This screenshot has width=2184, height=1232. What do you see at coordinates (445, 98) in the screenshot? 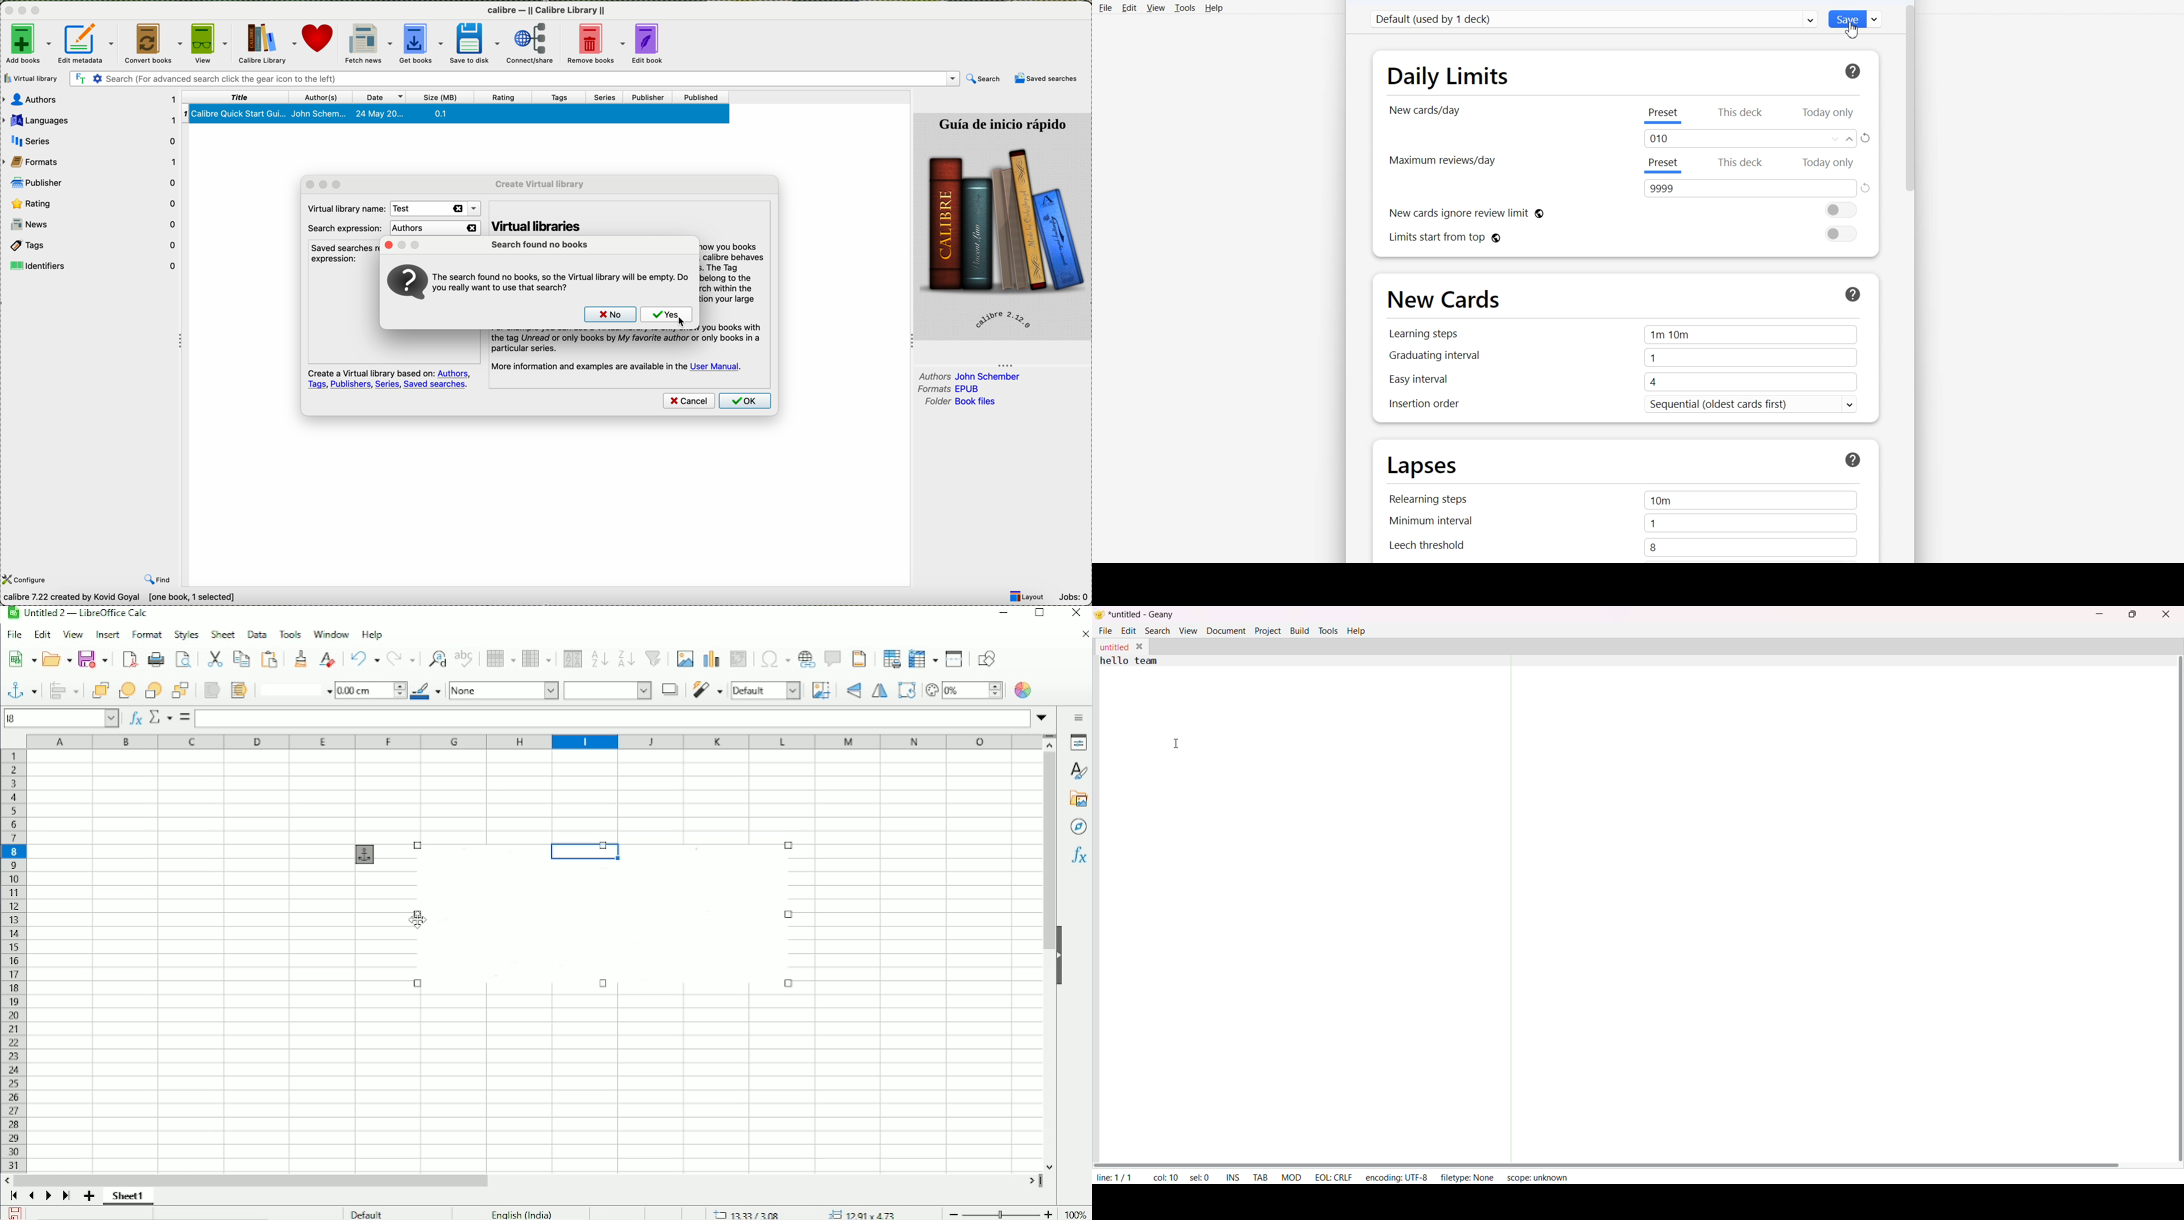
I see `size` at bounding box center [445, 98].